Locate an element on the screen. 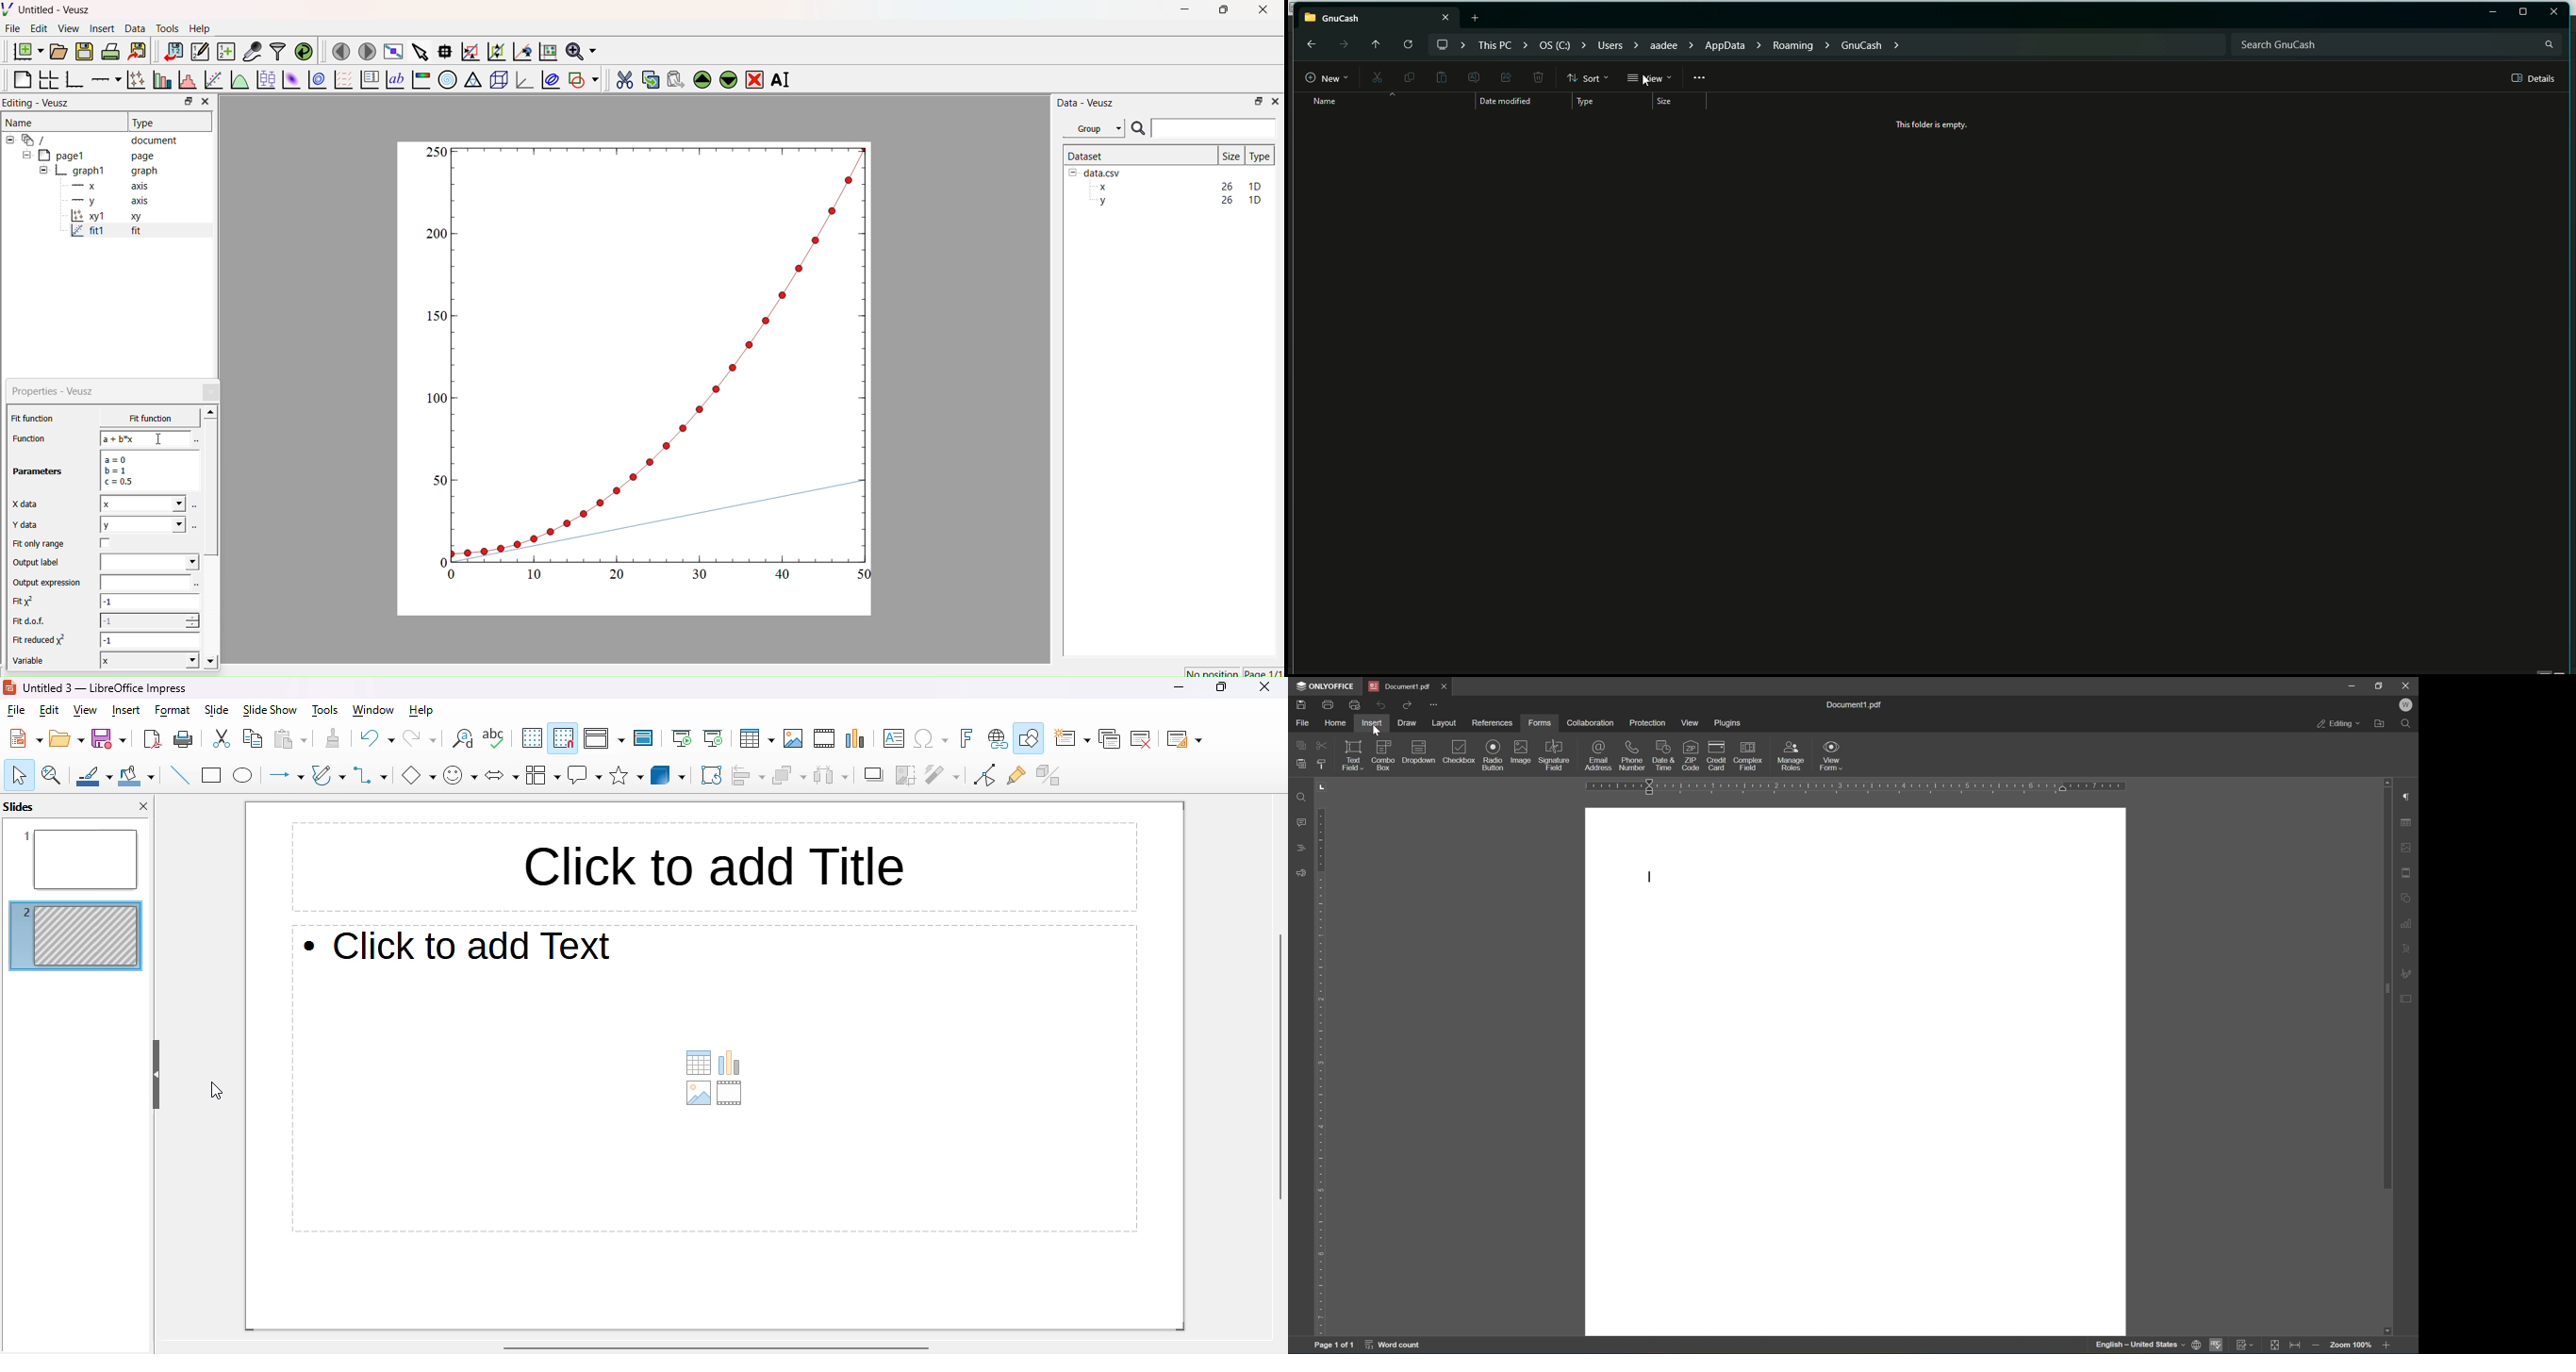  Select using dataset browser is located at coordinates (195, 441).